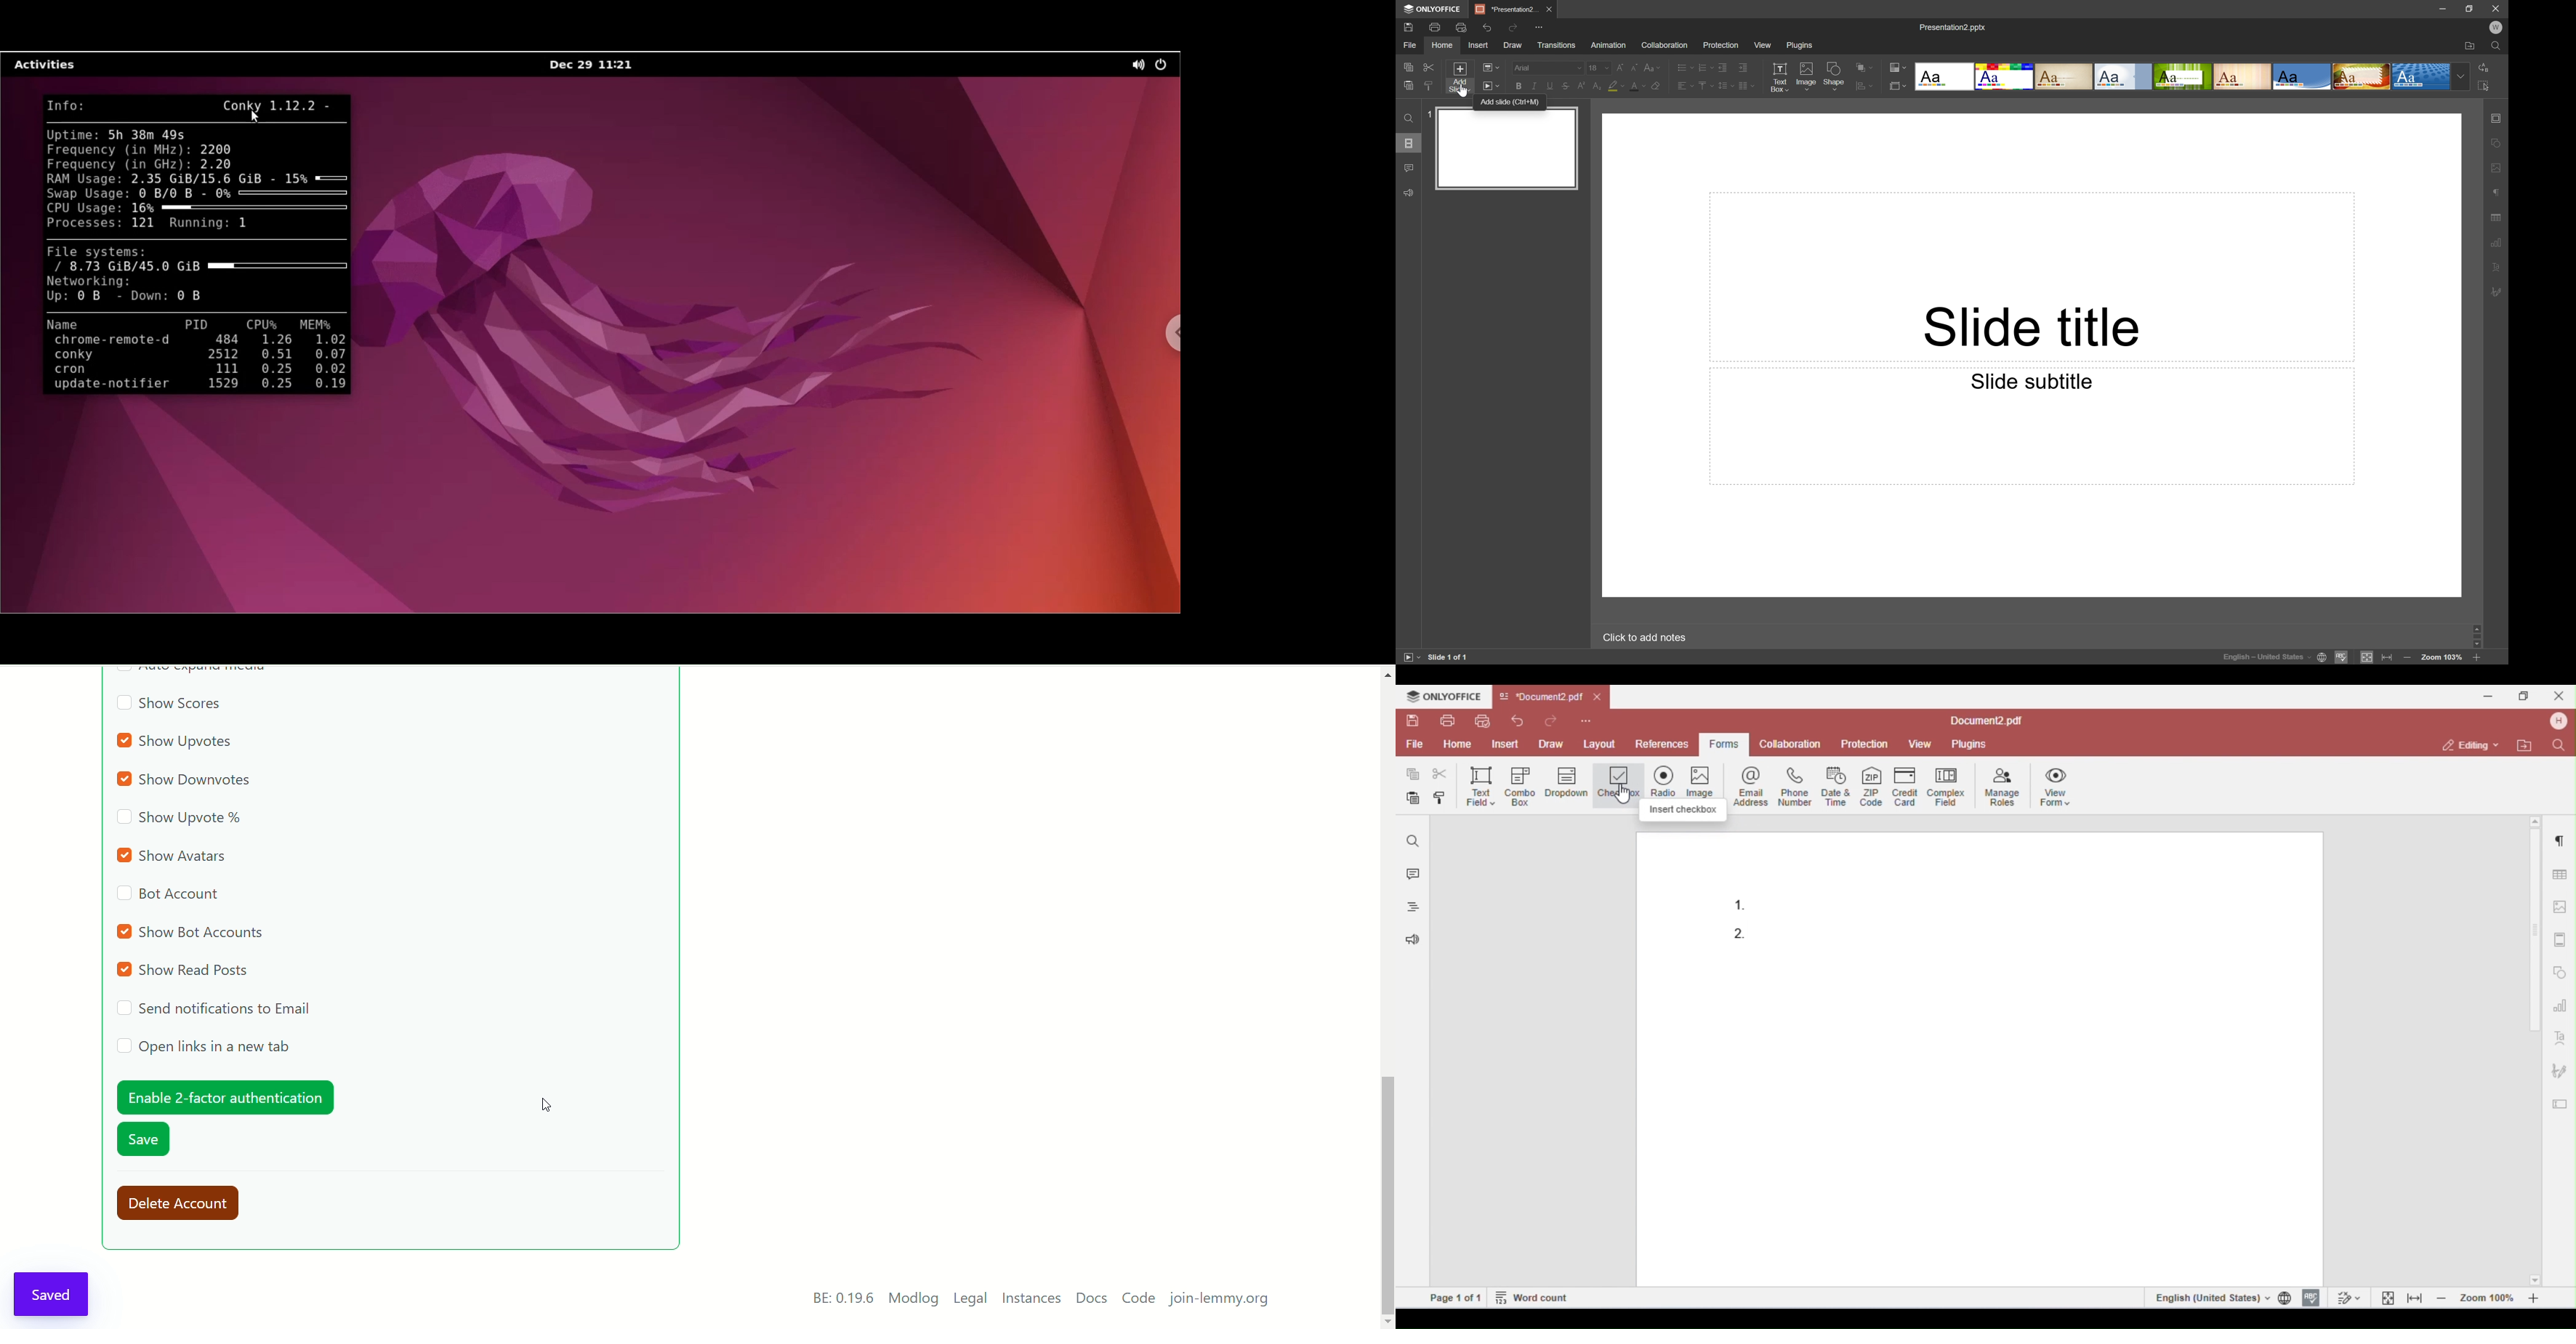 The width and height of the screenshot is (2576, 1344). I want to click on Italic, so click(1533, 87).